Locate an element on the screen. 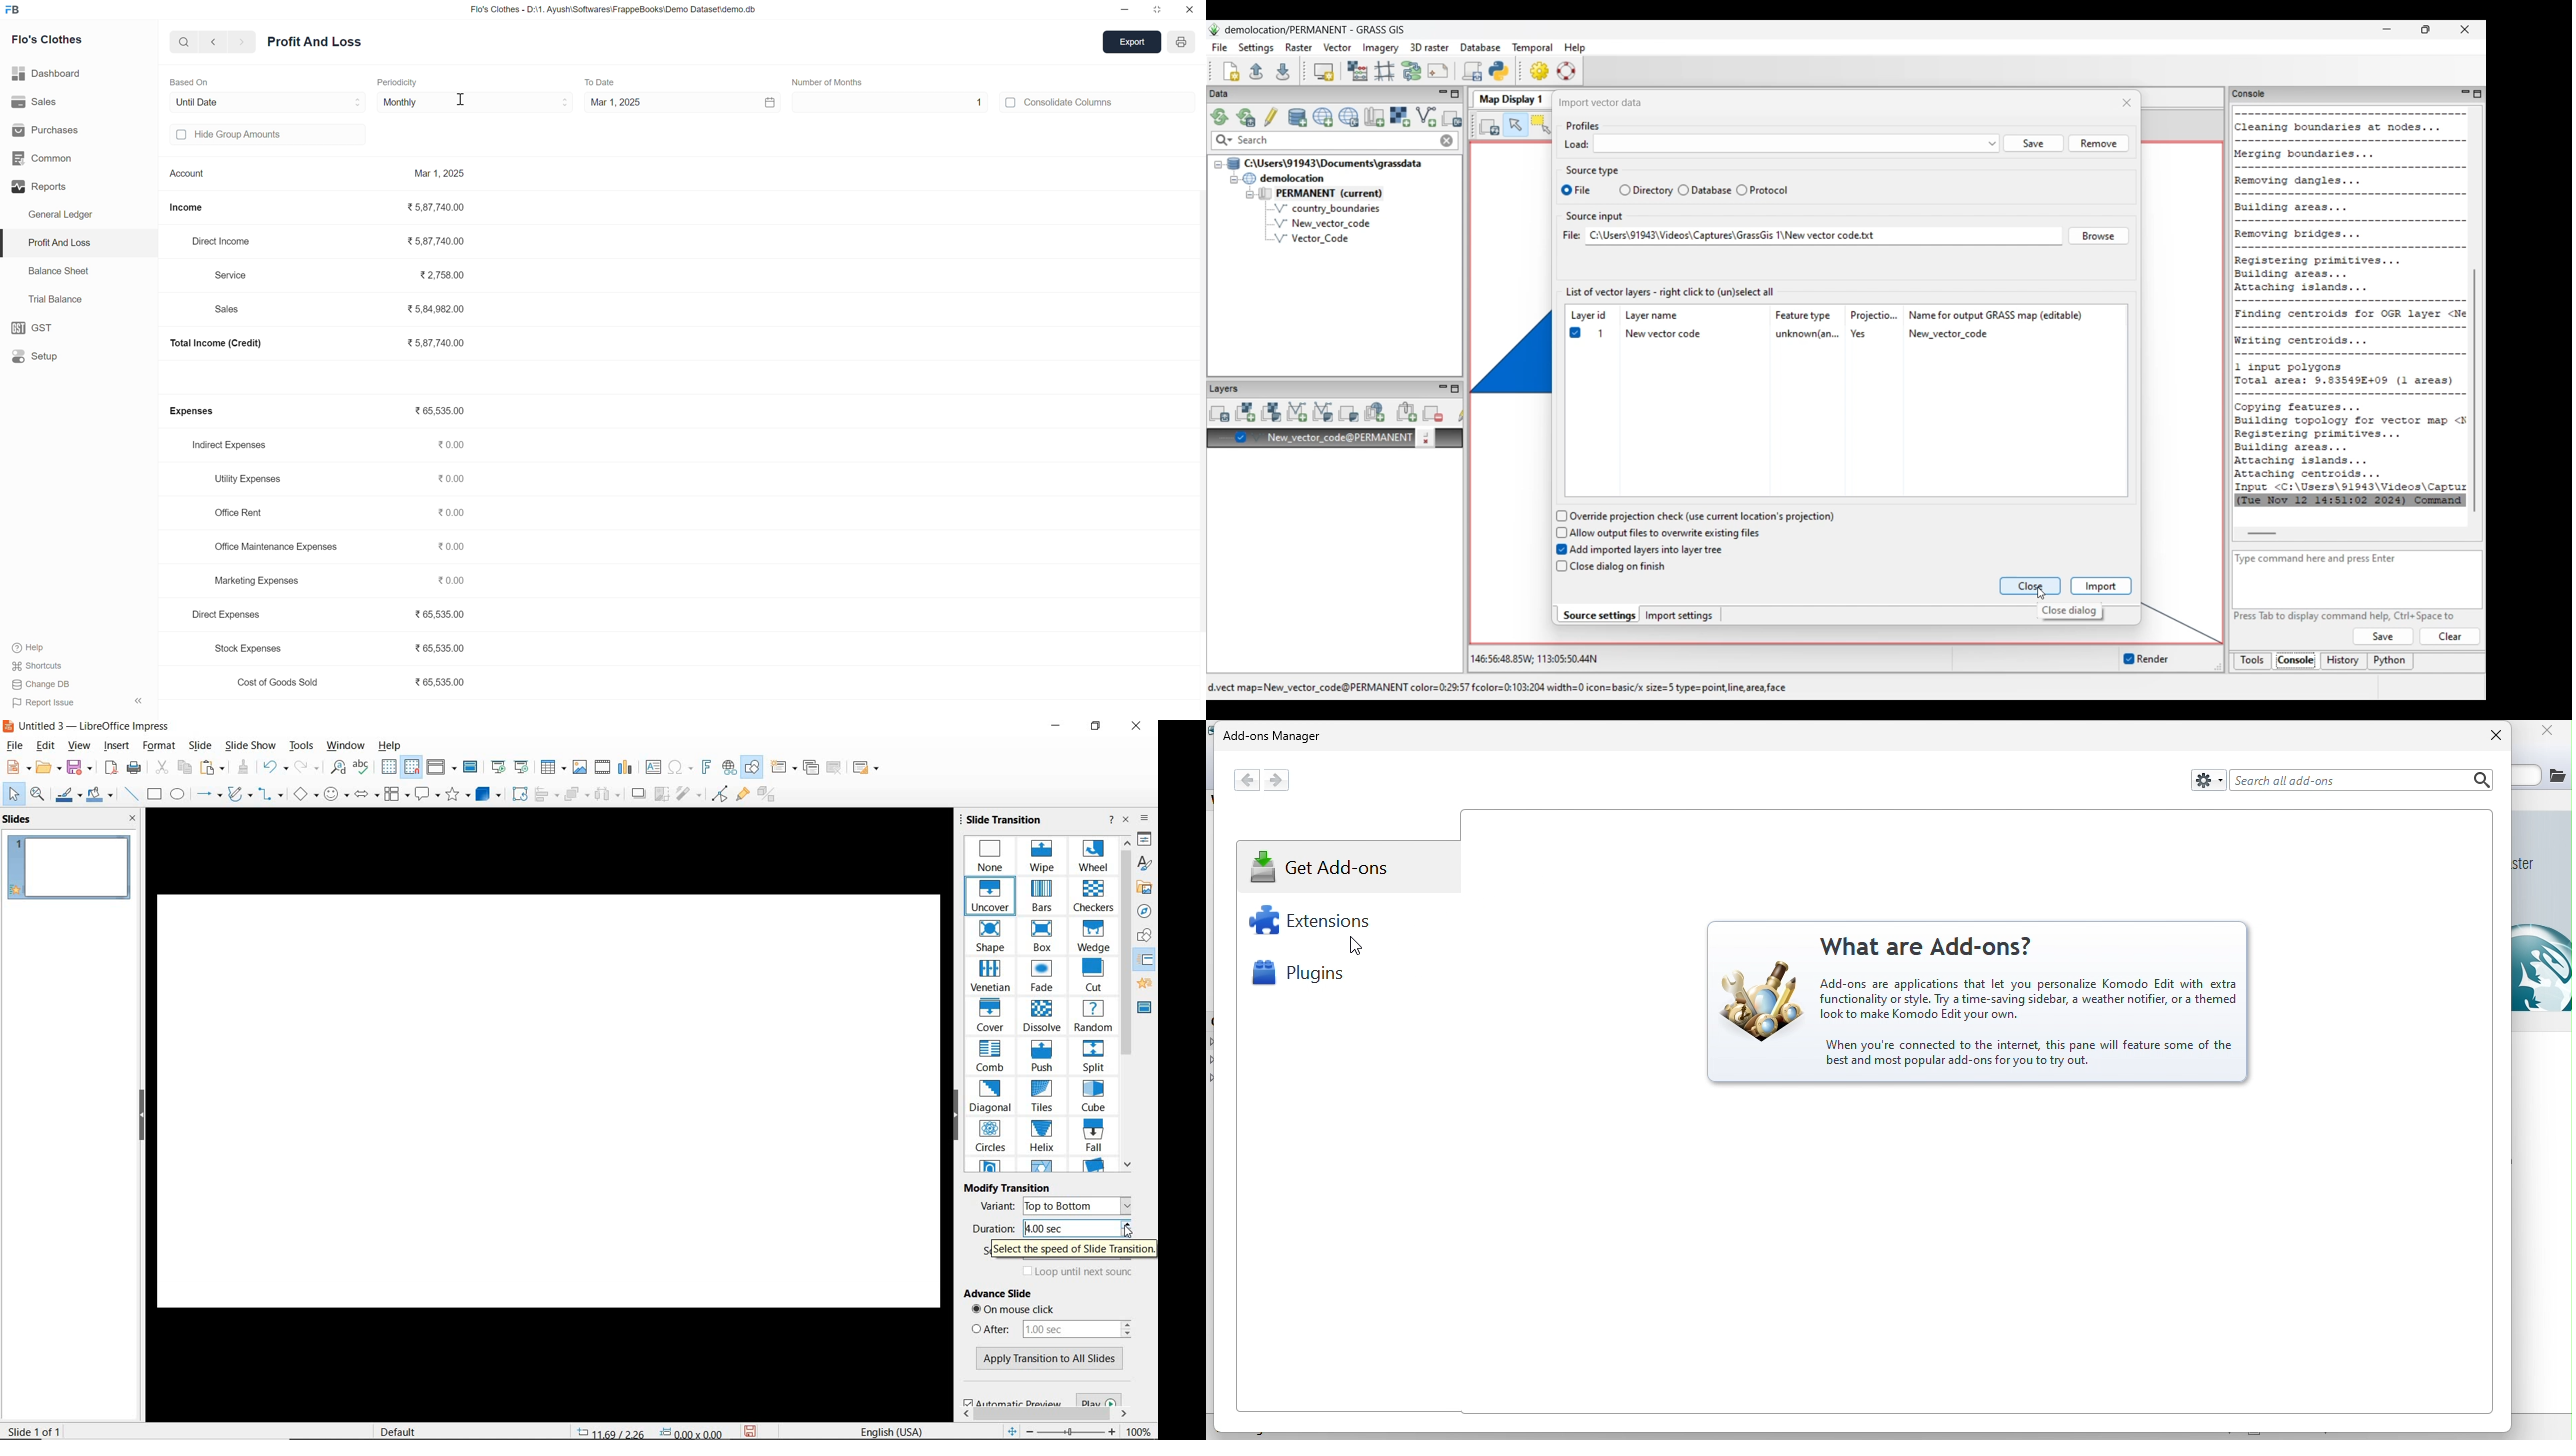 The image size is (2576, 1456). CUT is located at coordinates (1092, 977).